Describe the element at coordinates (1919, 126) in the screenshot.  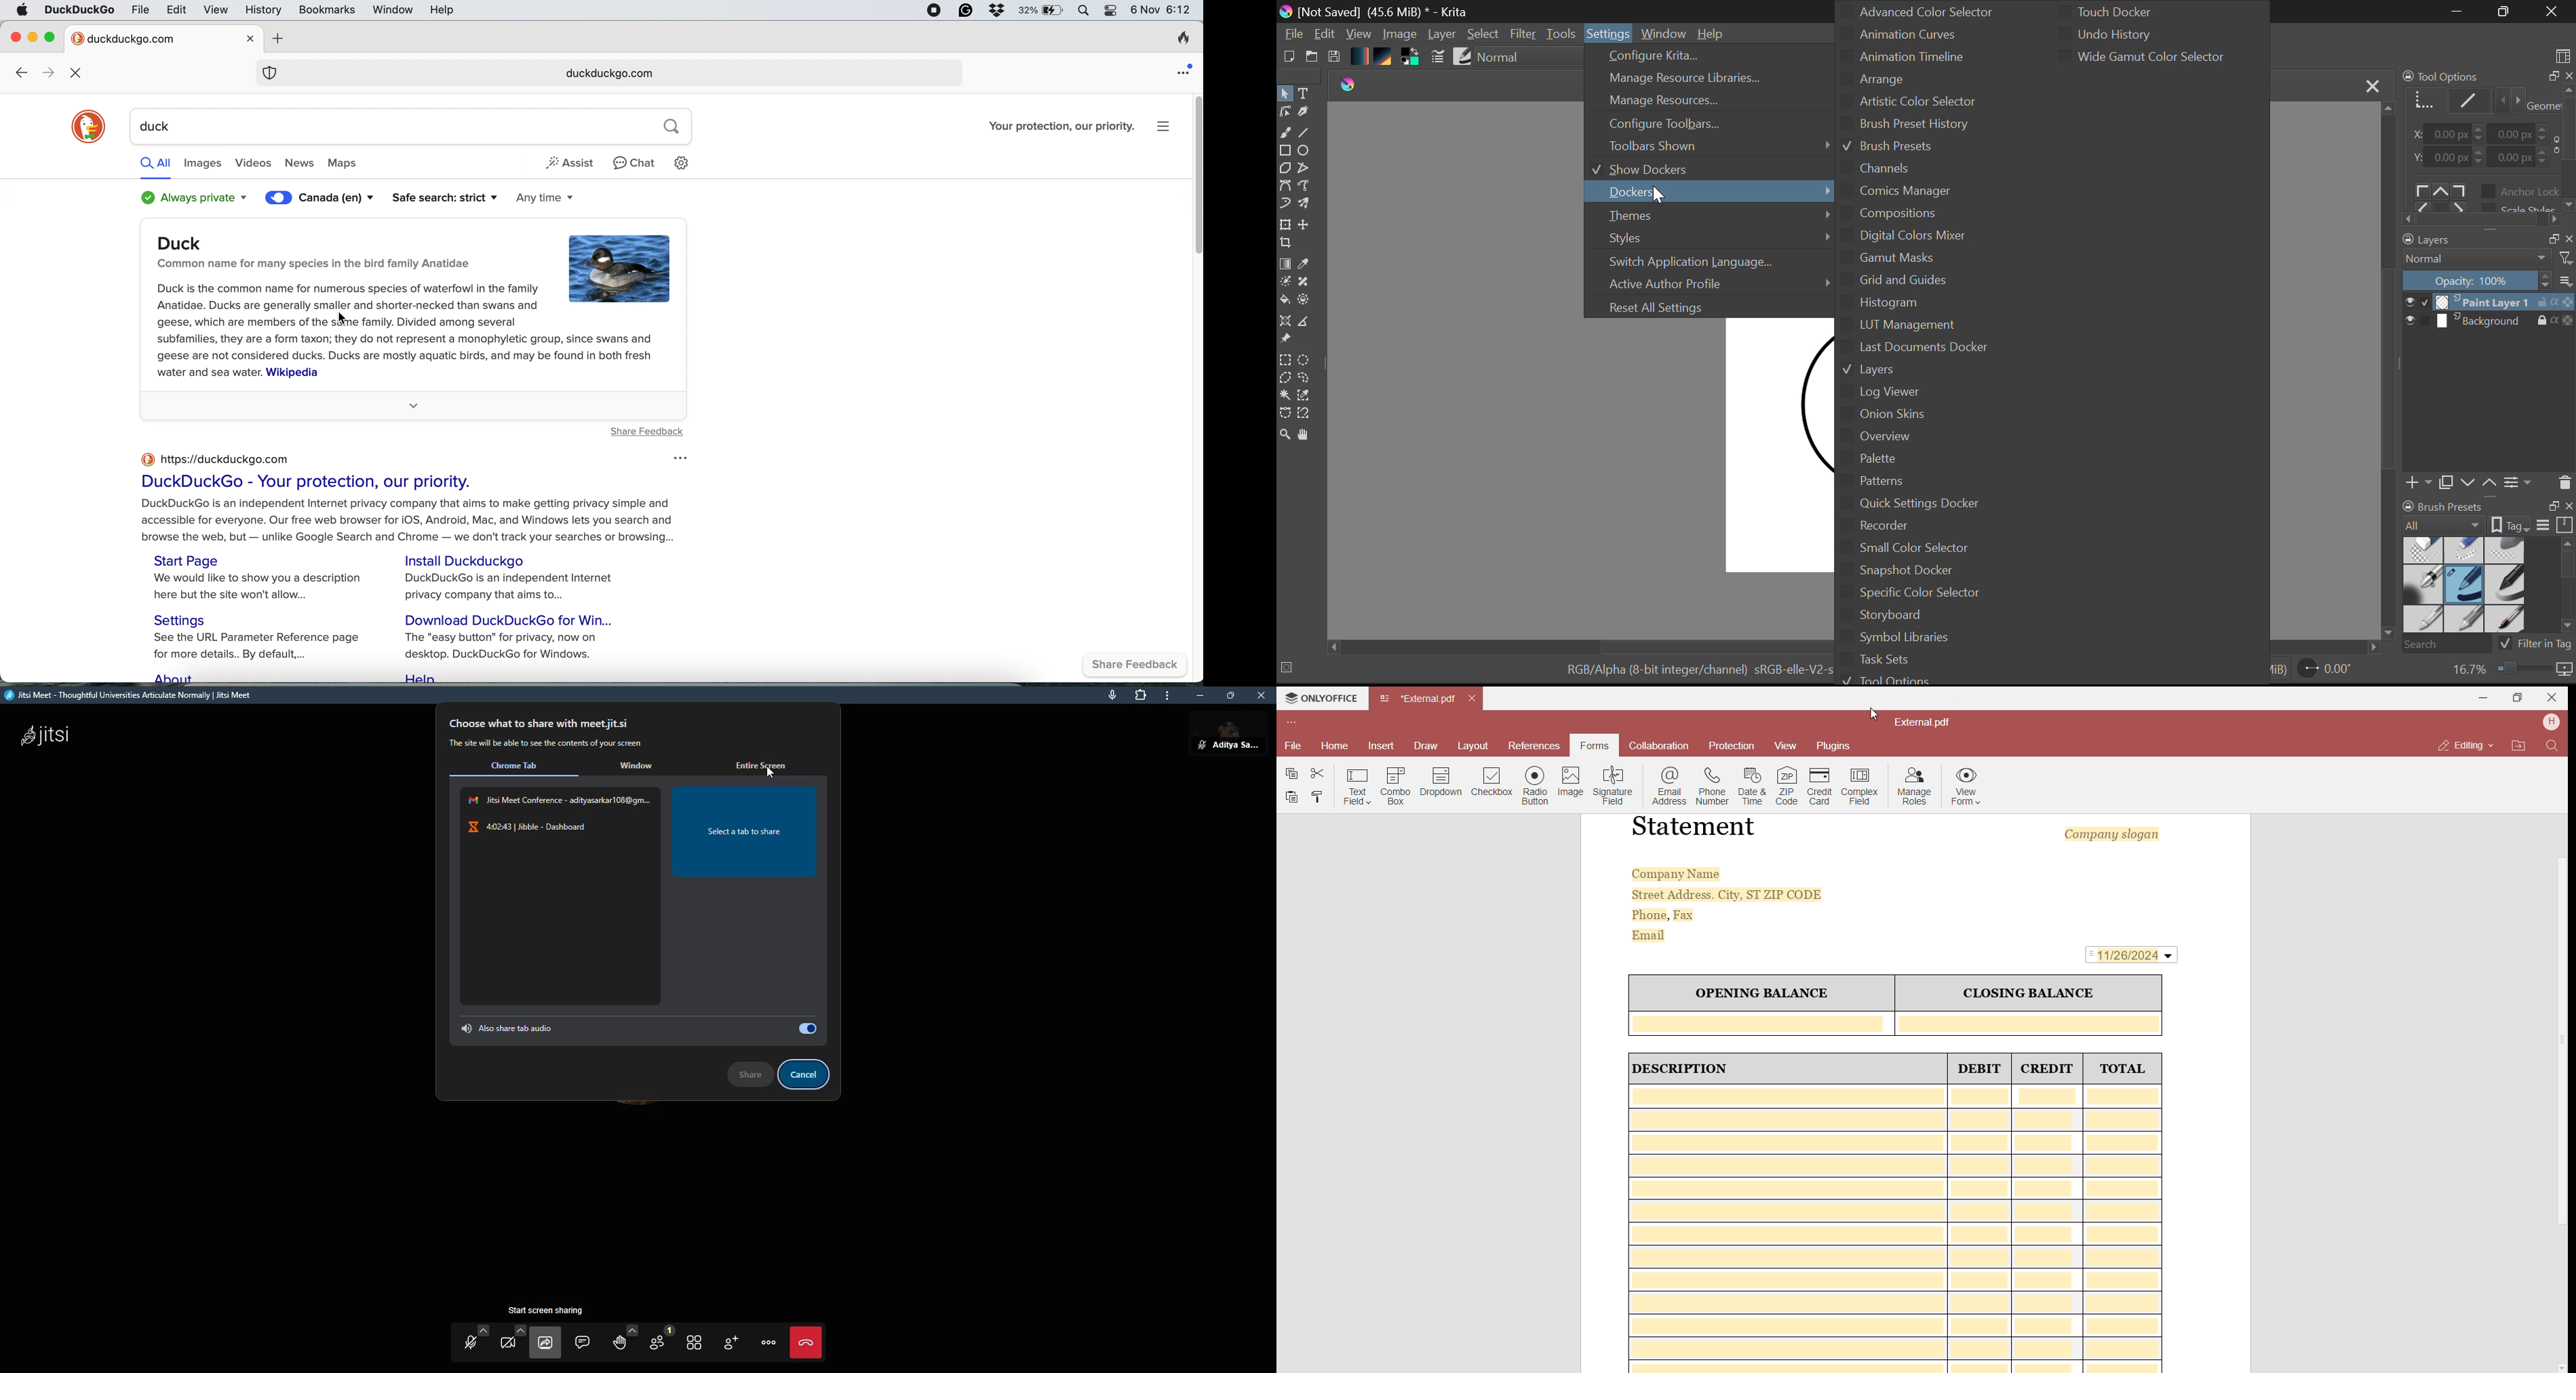
I see `Brush Preset History` at that location.